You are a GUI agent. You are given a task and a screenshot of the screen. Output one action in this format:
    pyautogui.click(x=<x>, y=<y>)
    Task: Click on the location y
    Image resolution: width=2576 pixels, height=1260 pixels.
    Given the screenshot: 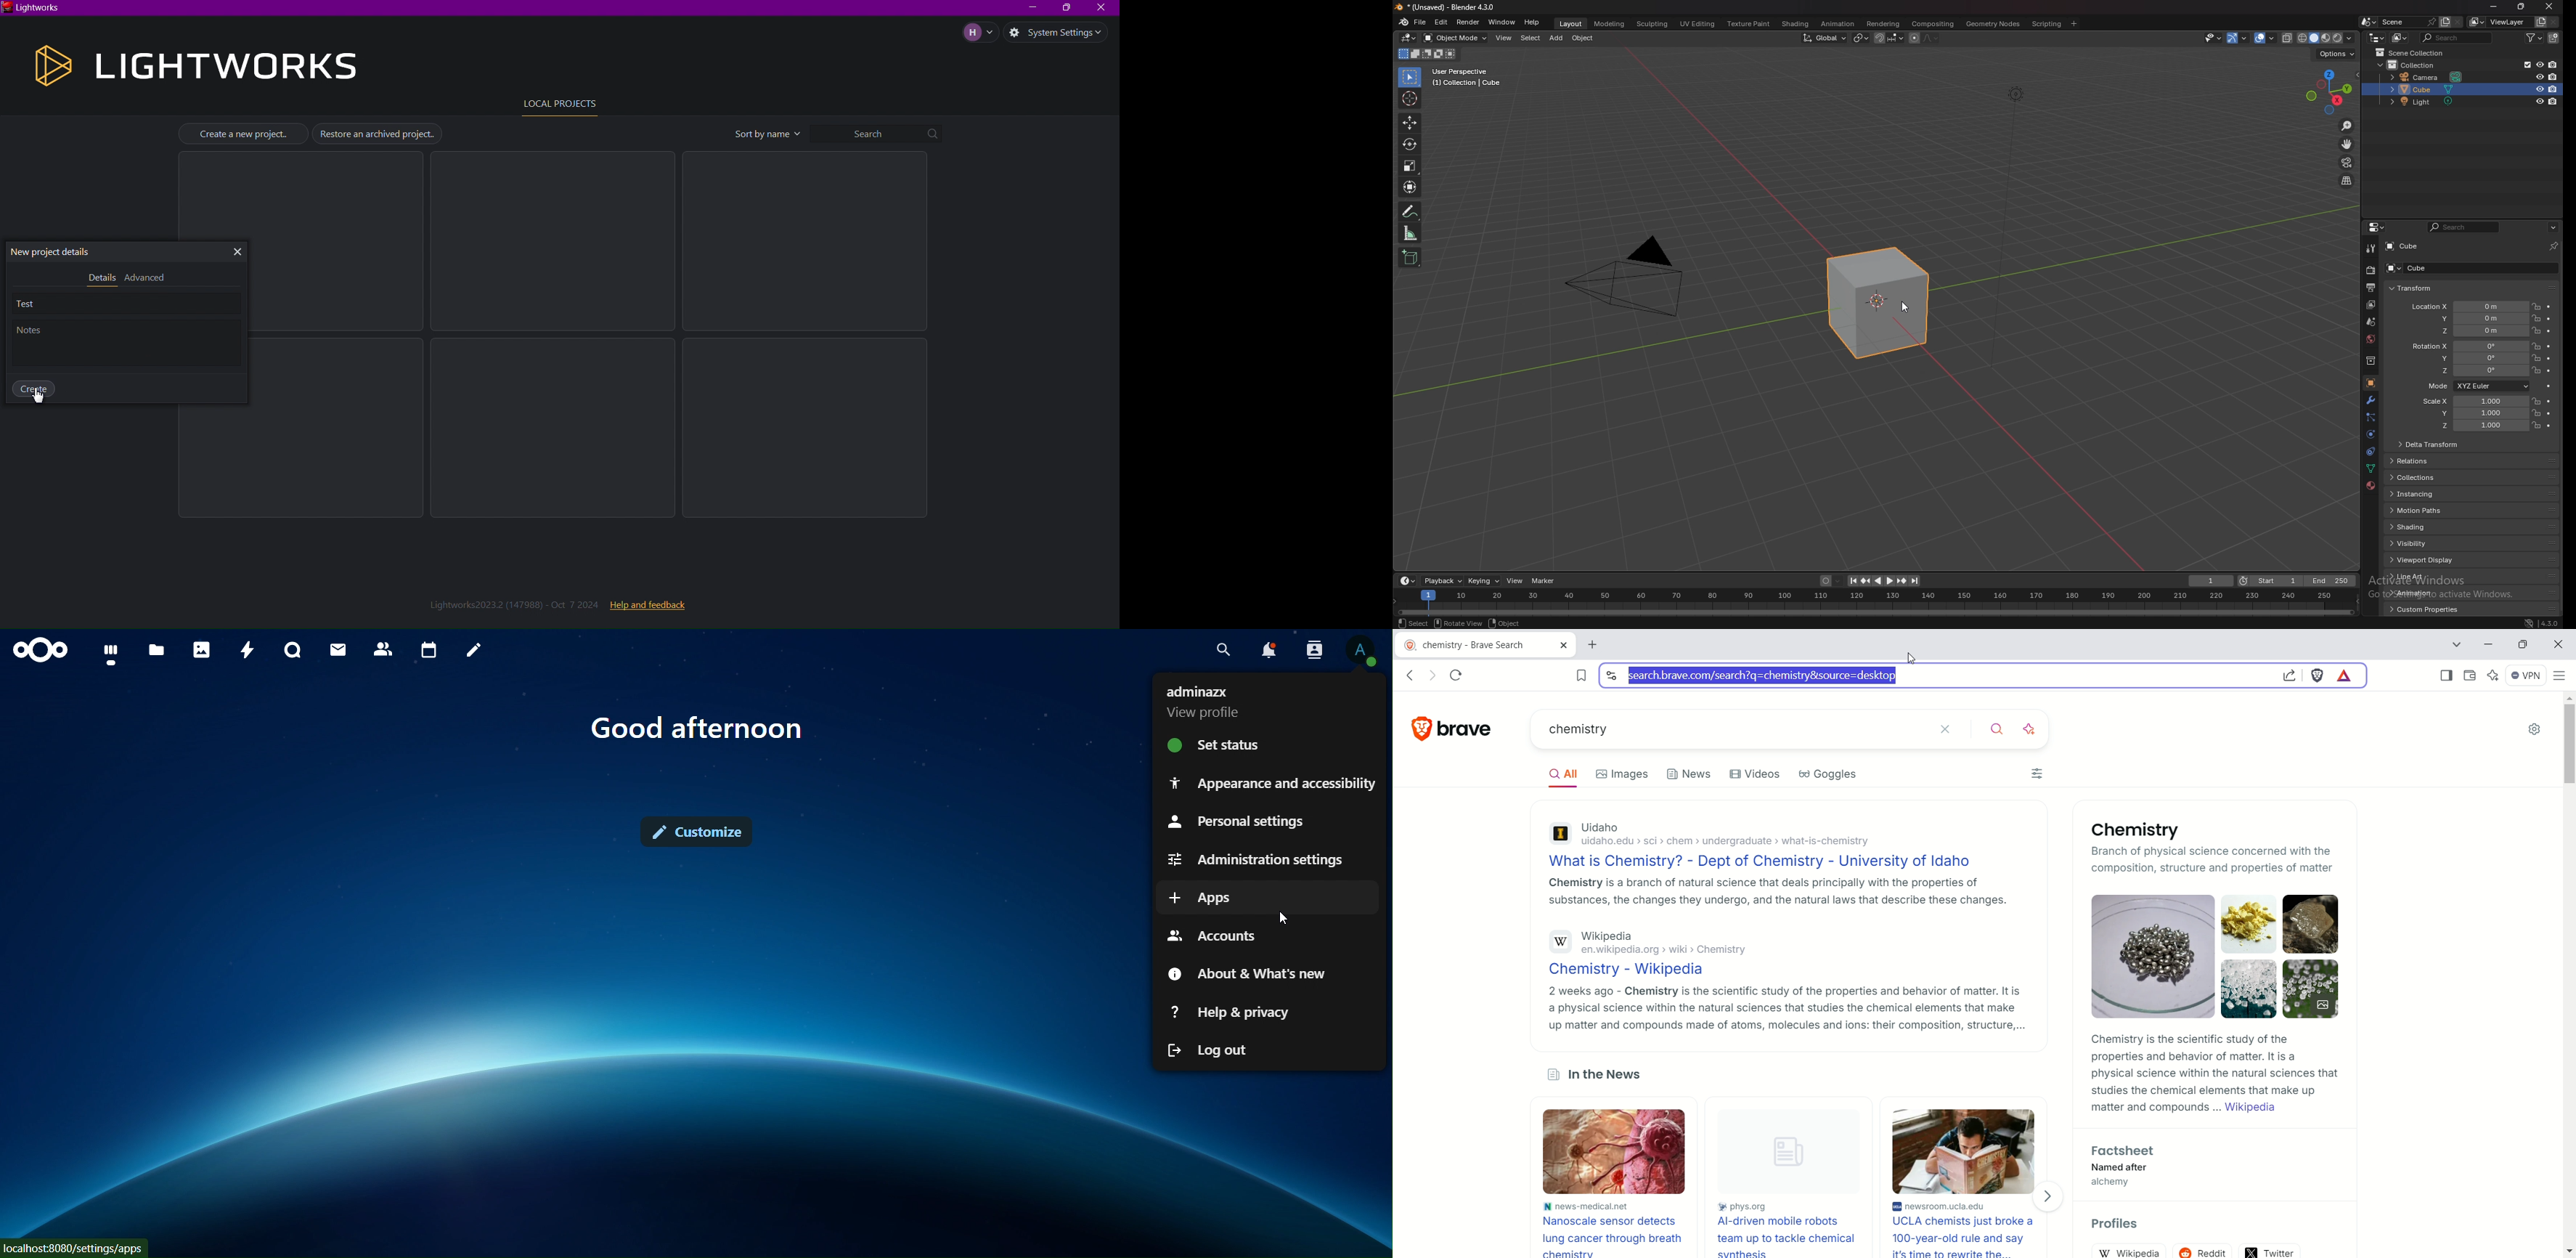 What is the action you would take?
    pyautogui.click(x=2468, y=318)
    